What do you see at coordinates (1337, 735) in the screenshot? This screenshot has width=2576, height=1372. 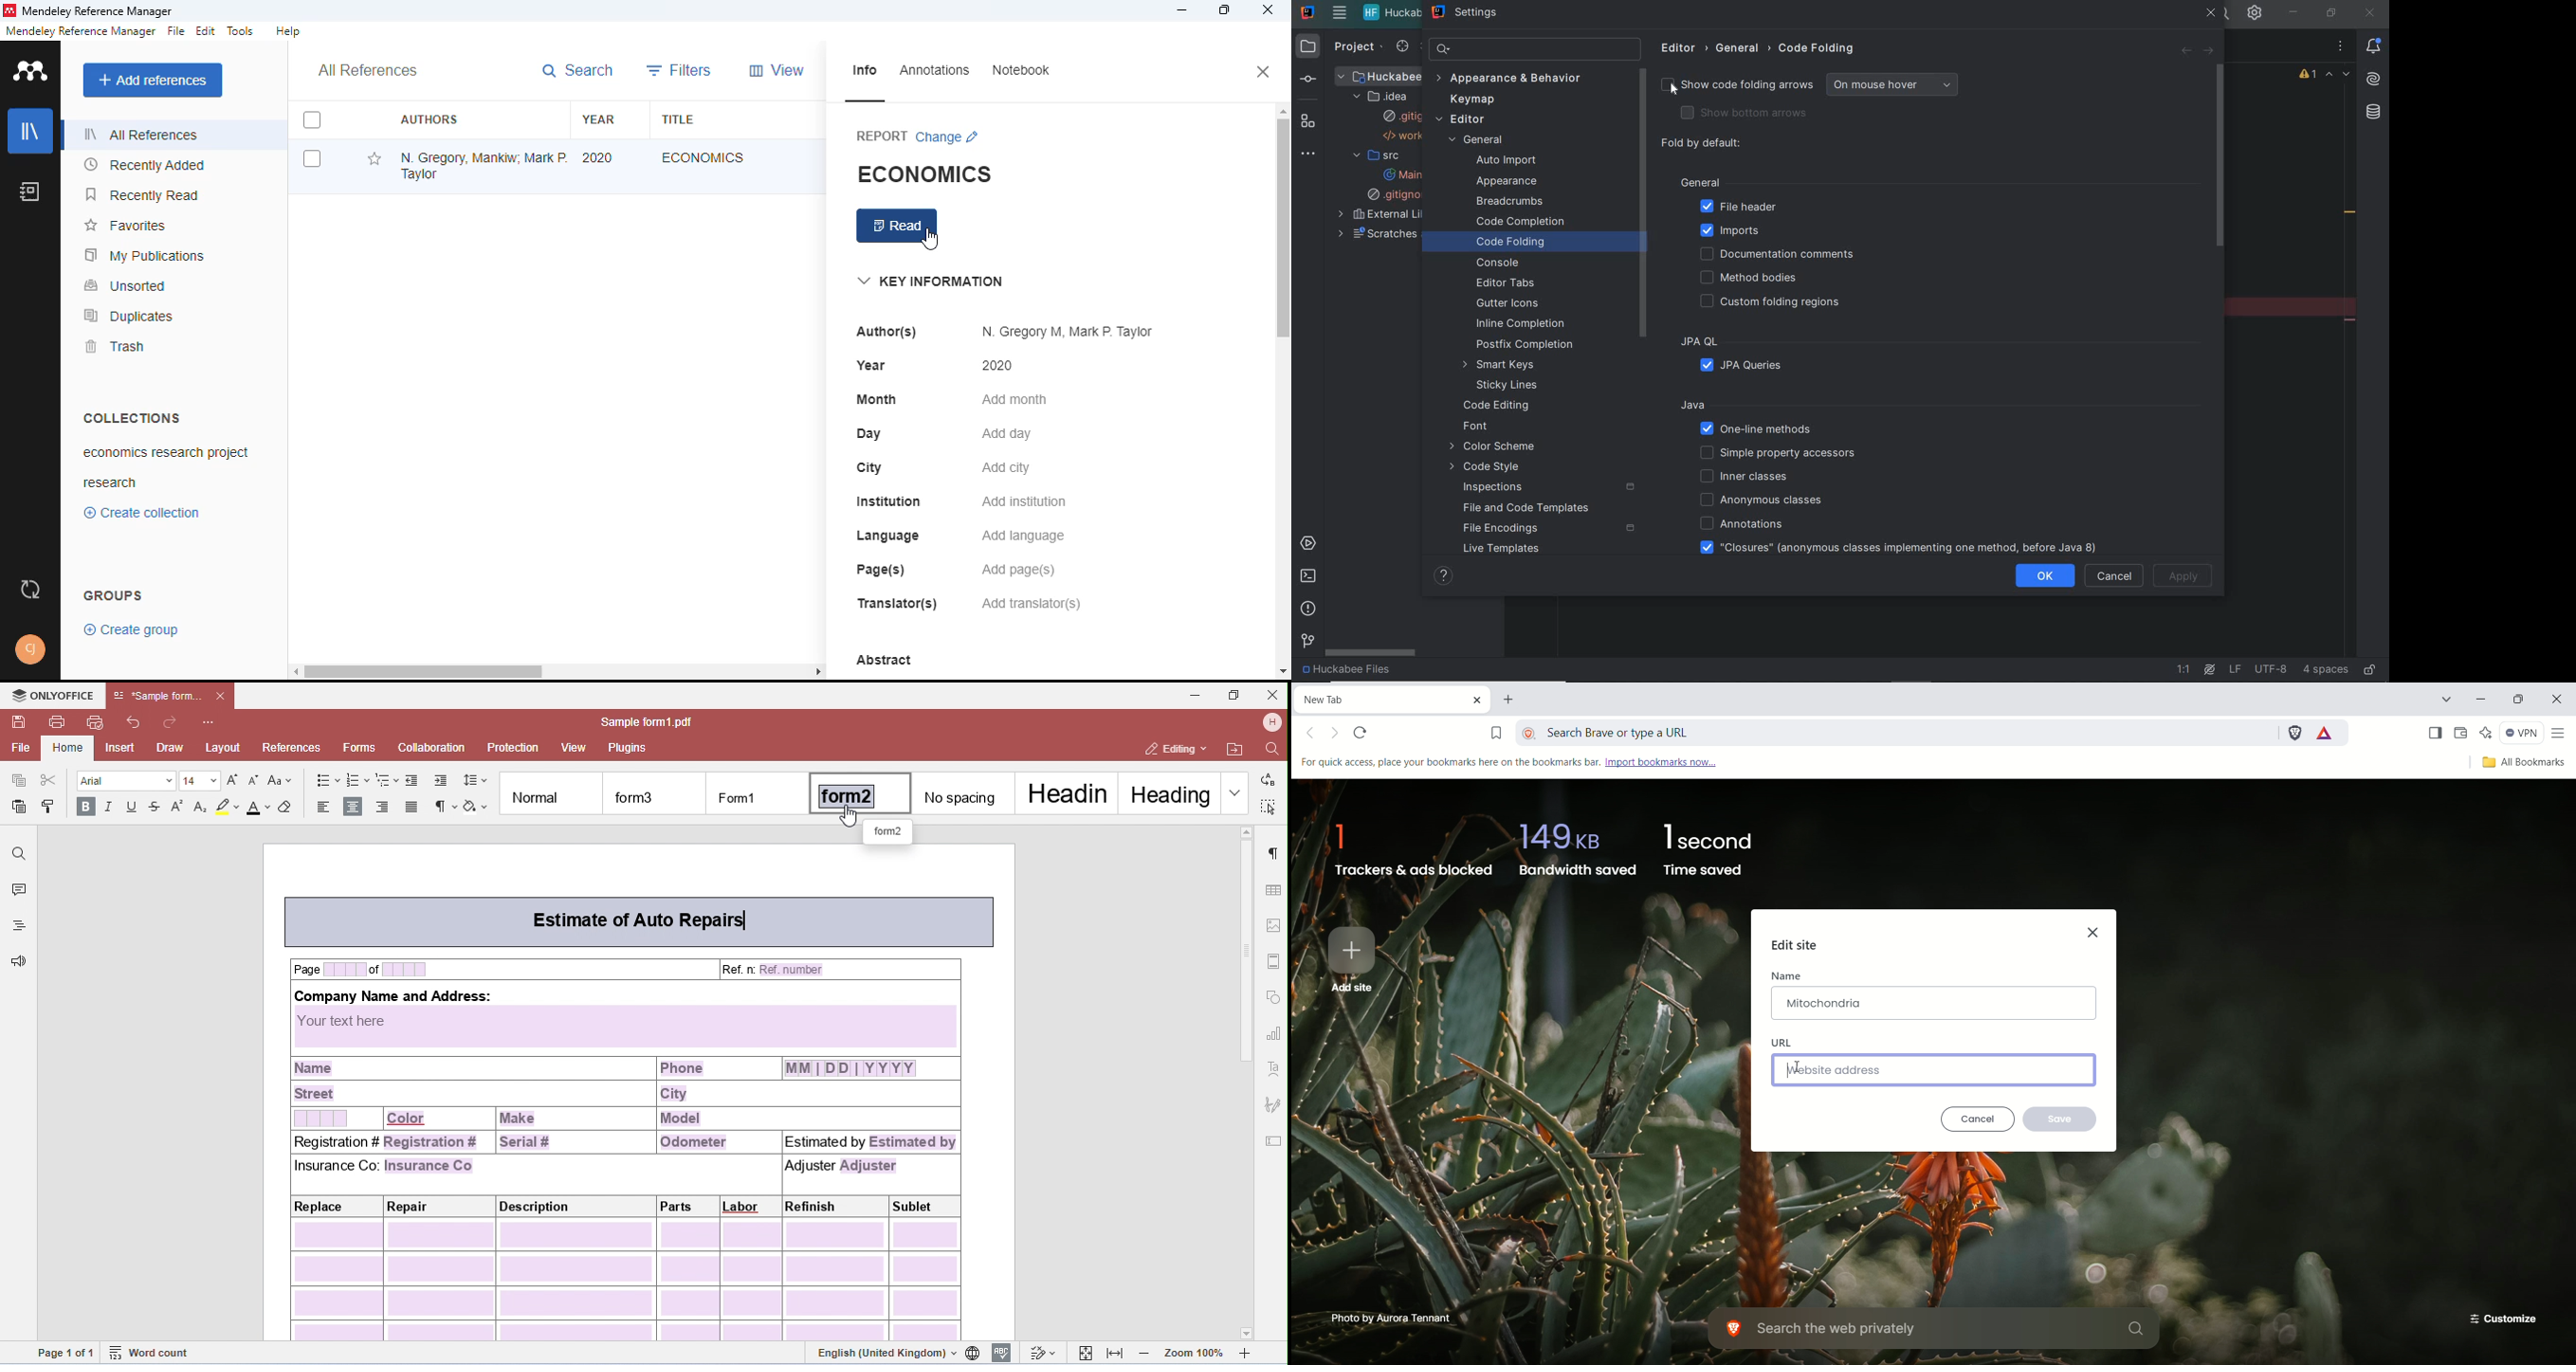 I see `Click to go forward, hold to see history` at bounding box center [1337, 735].